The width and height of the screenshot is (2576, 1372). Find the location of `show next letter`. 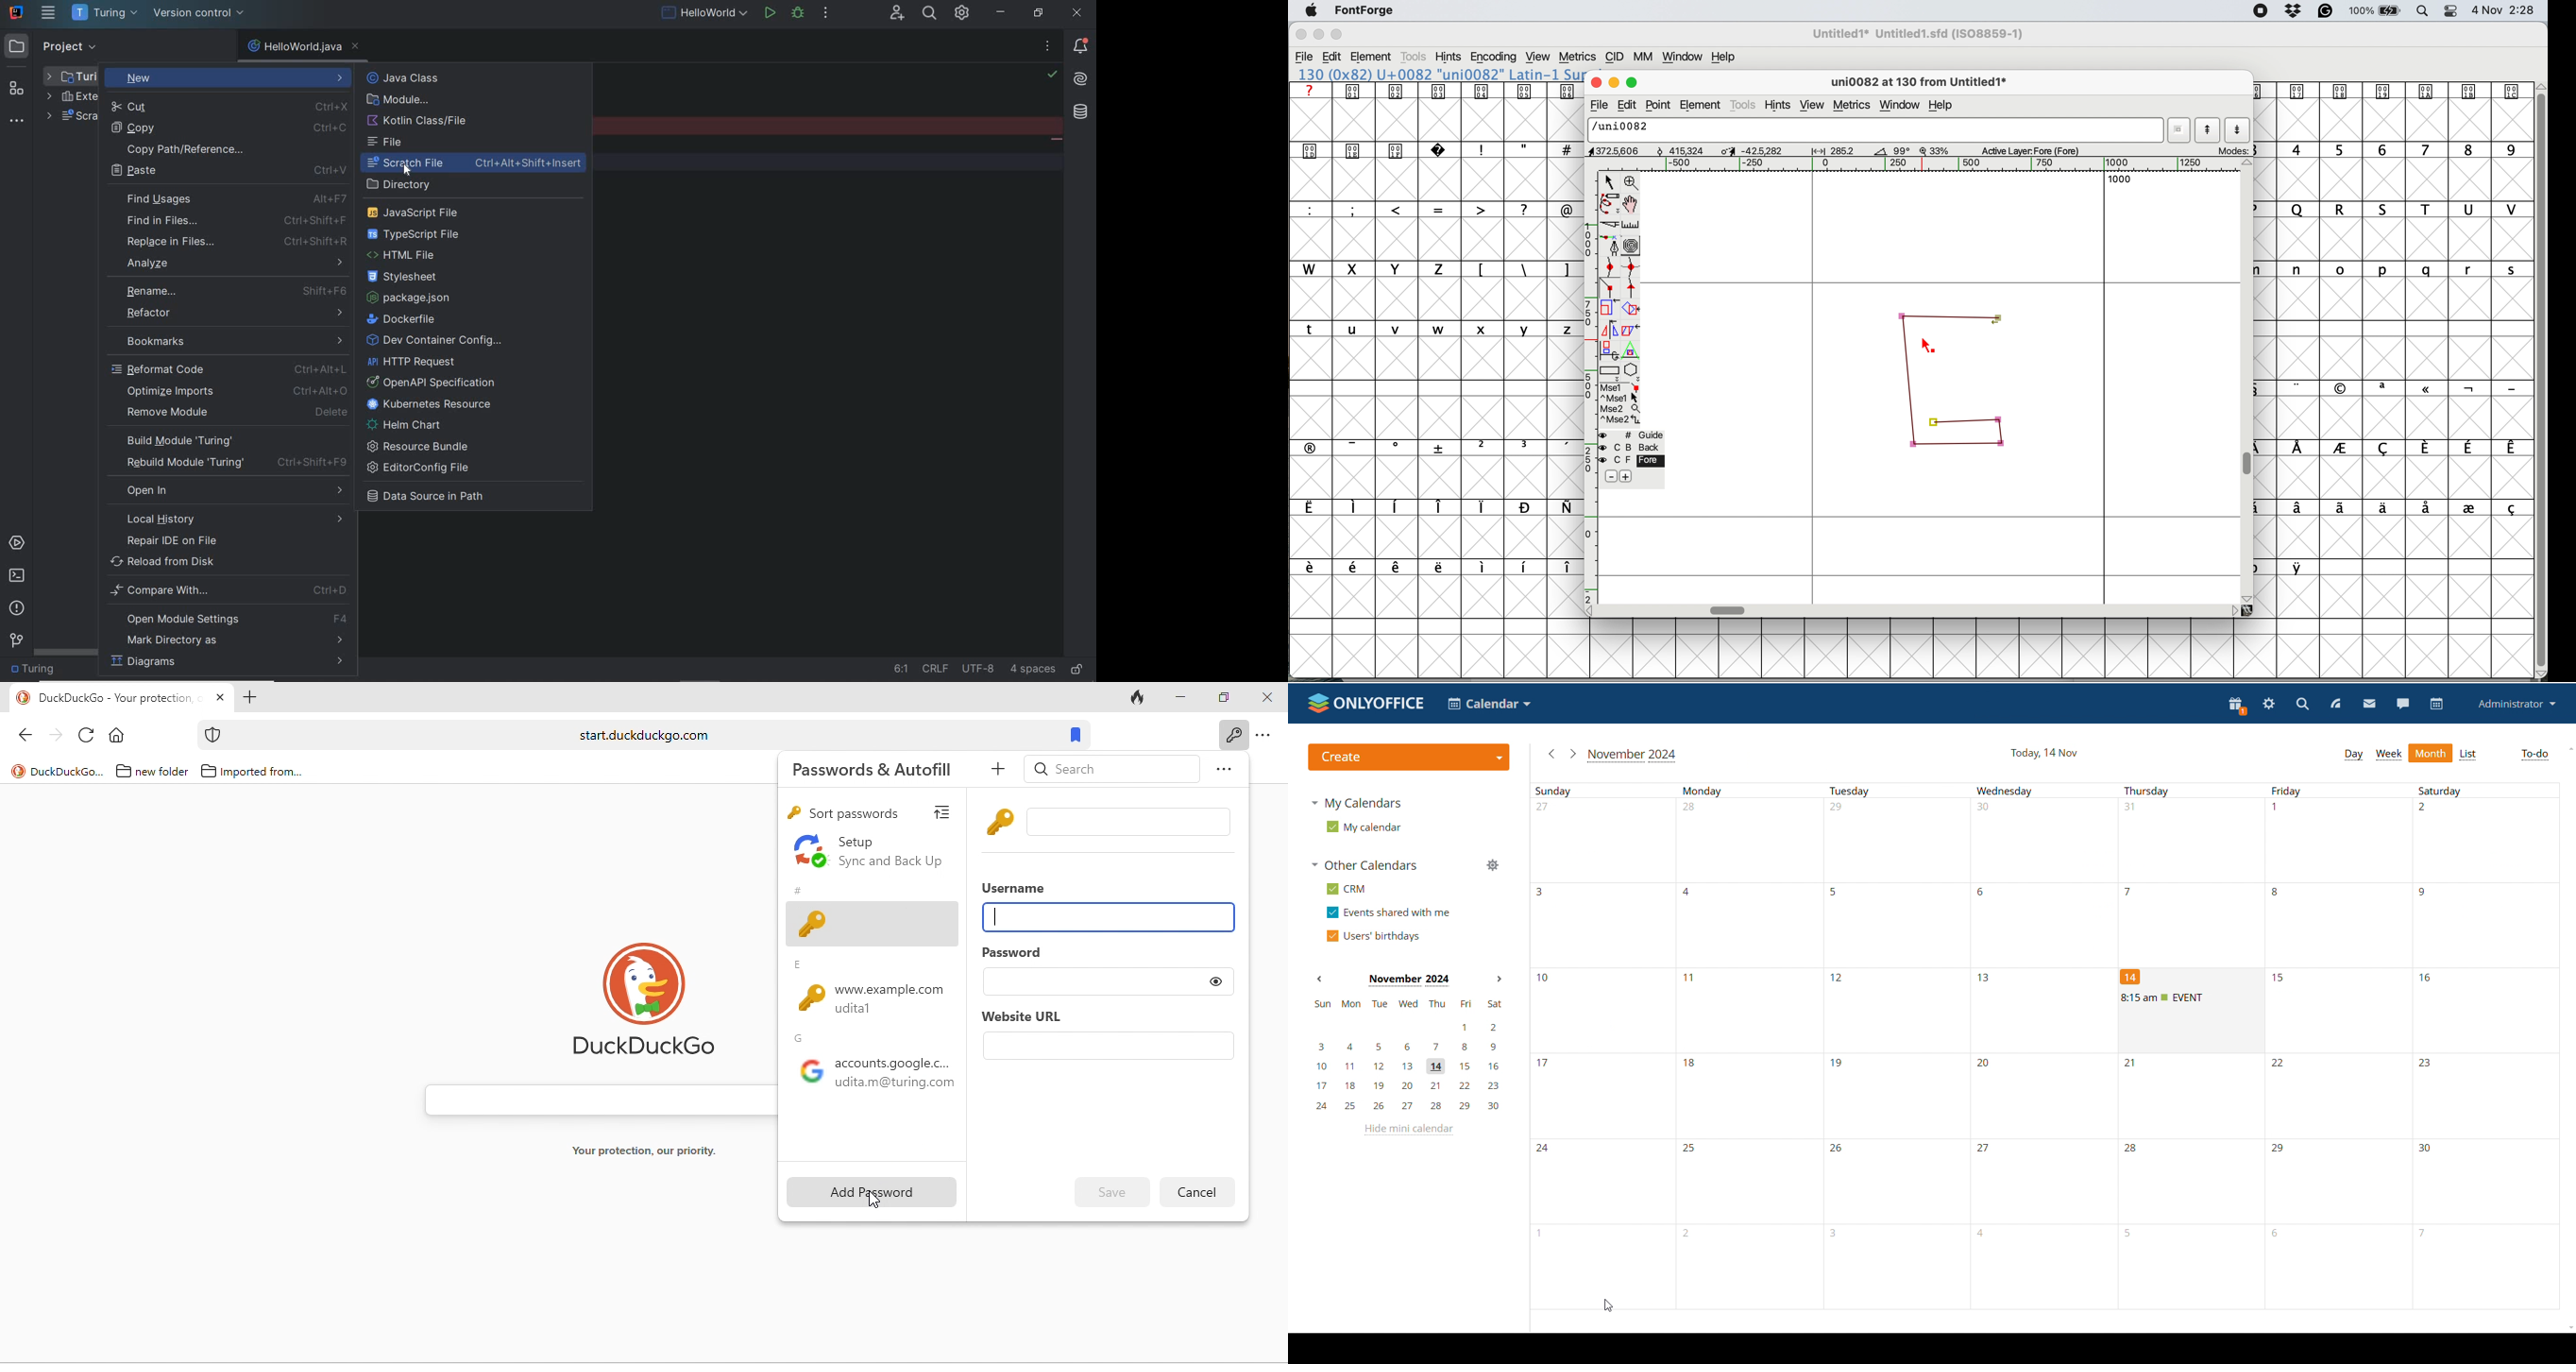

show next letter is located at coordinates (2239, 131).